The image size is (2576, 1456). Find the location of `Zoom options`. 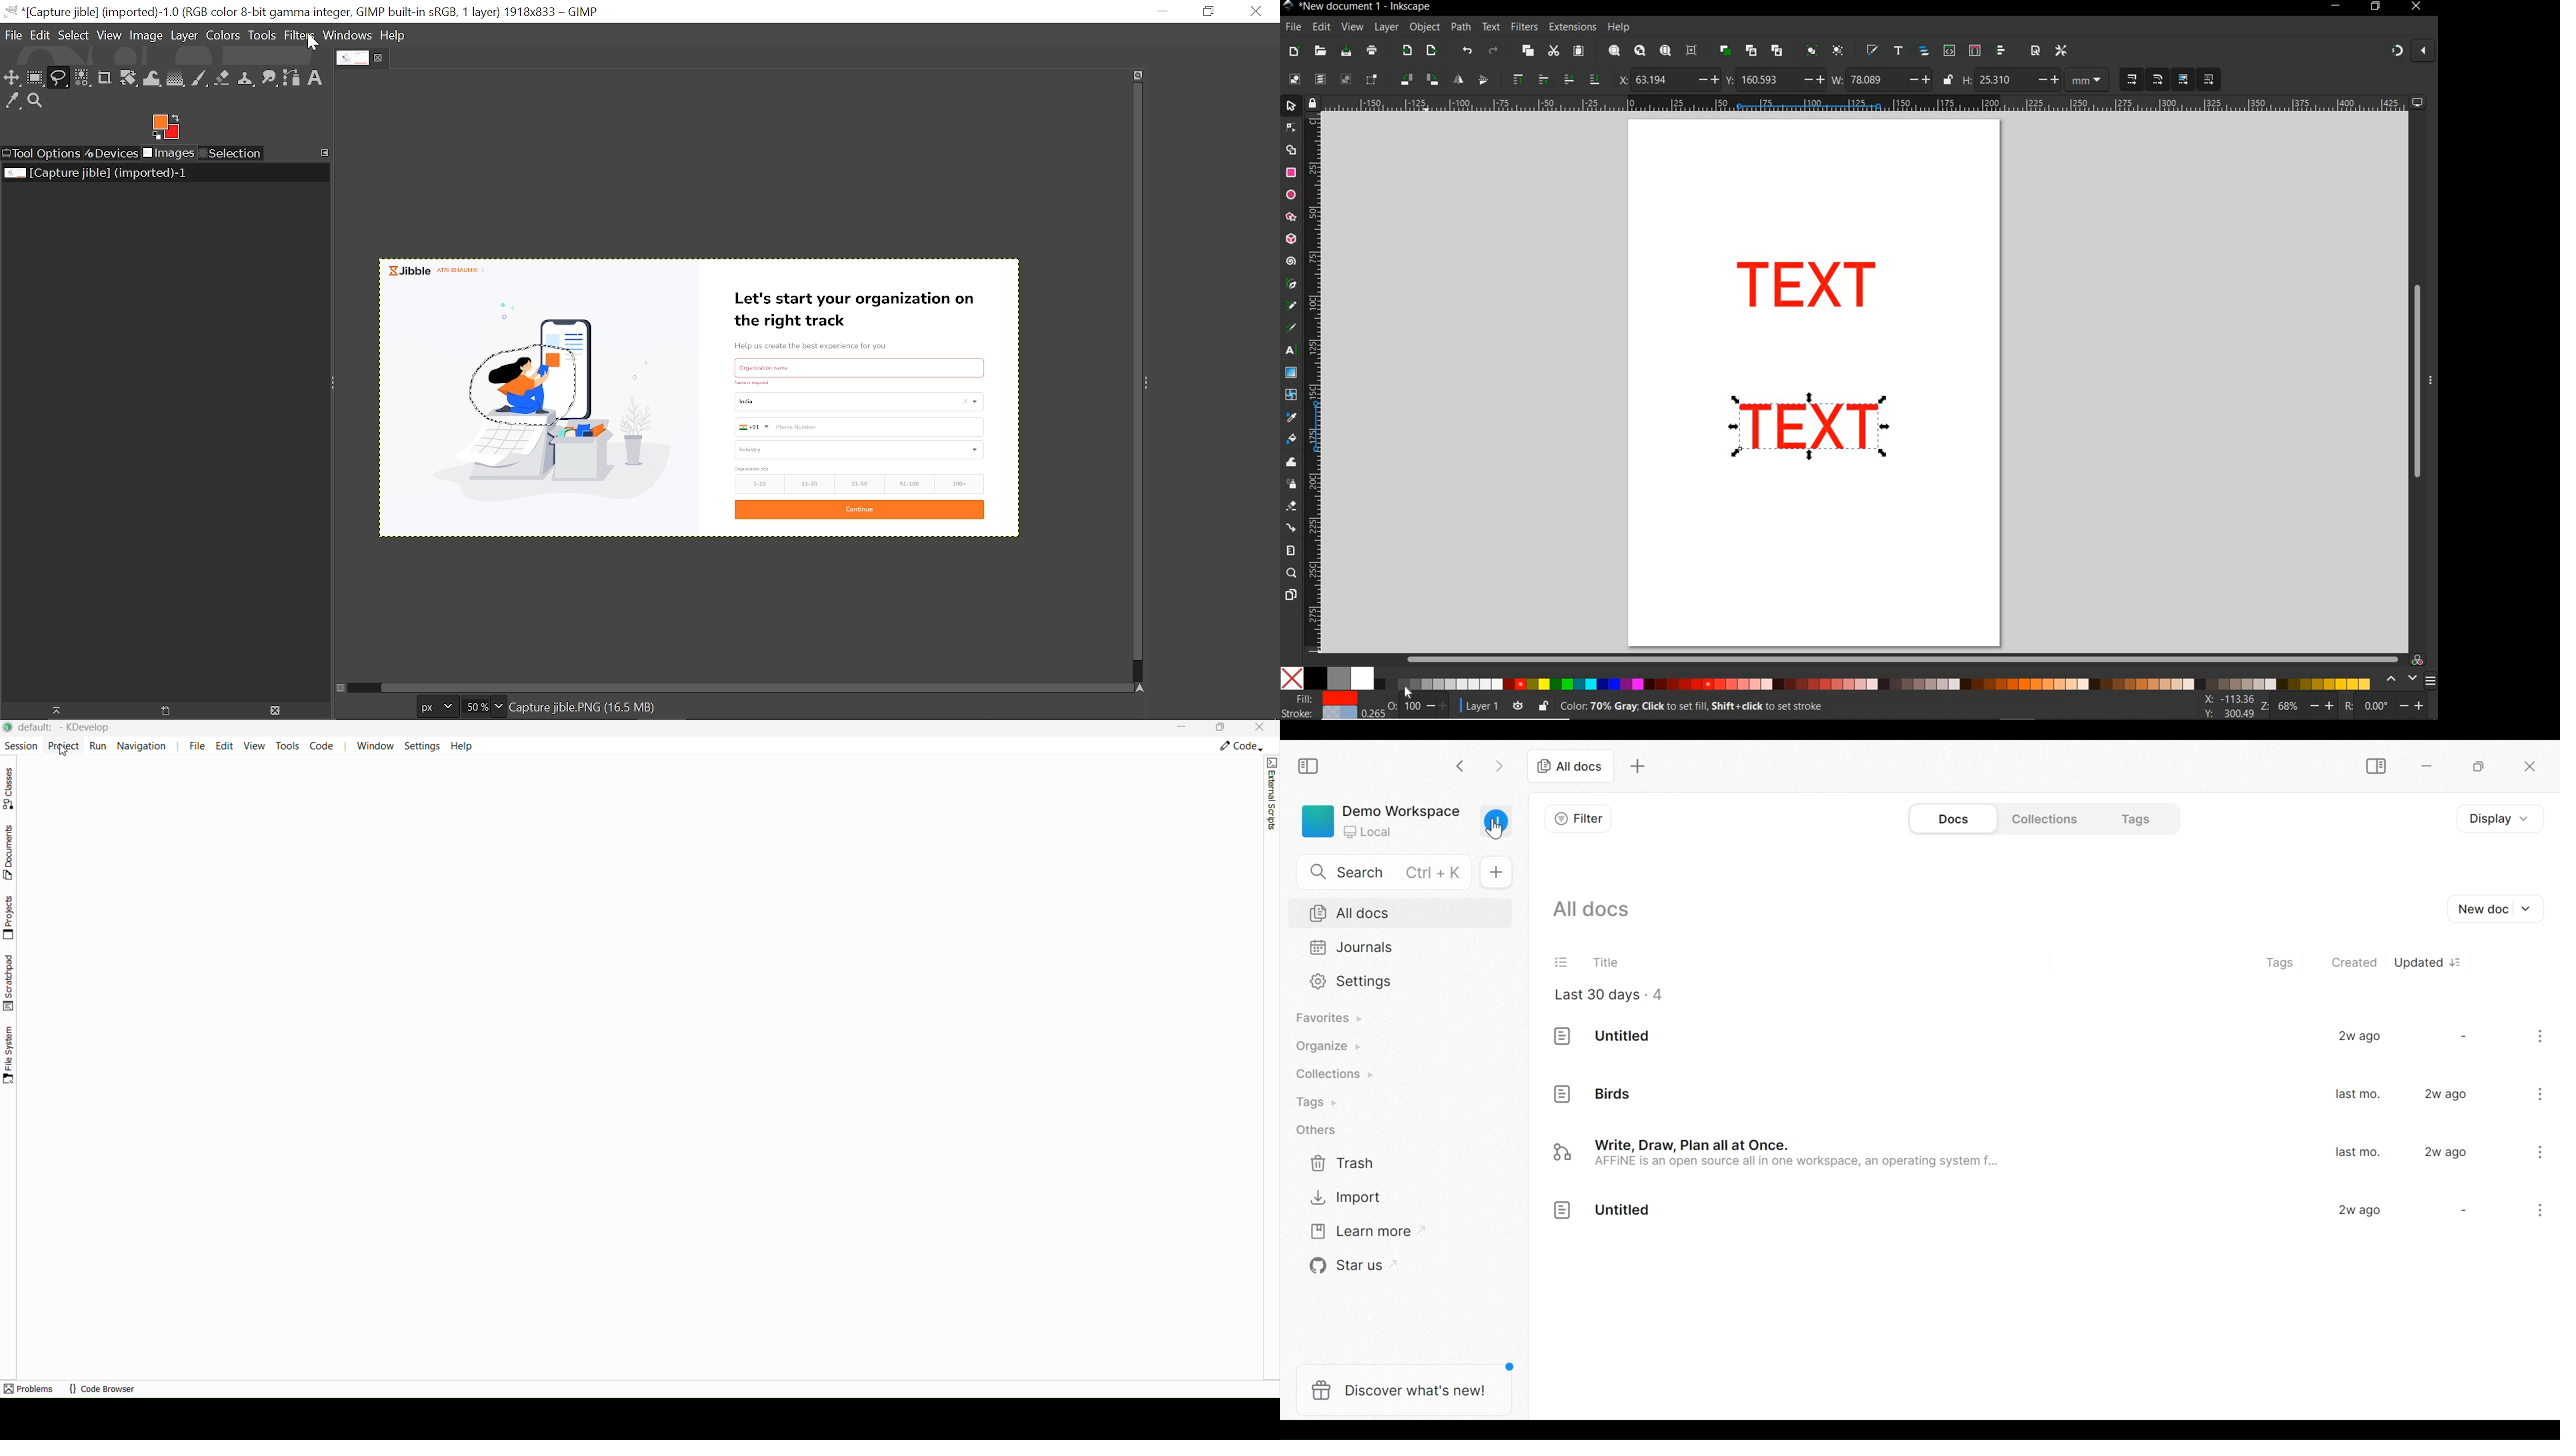

Zoom options is located at coordinates (499, 706).